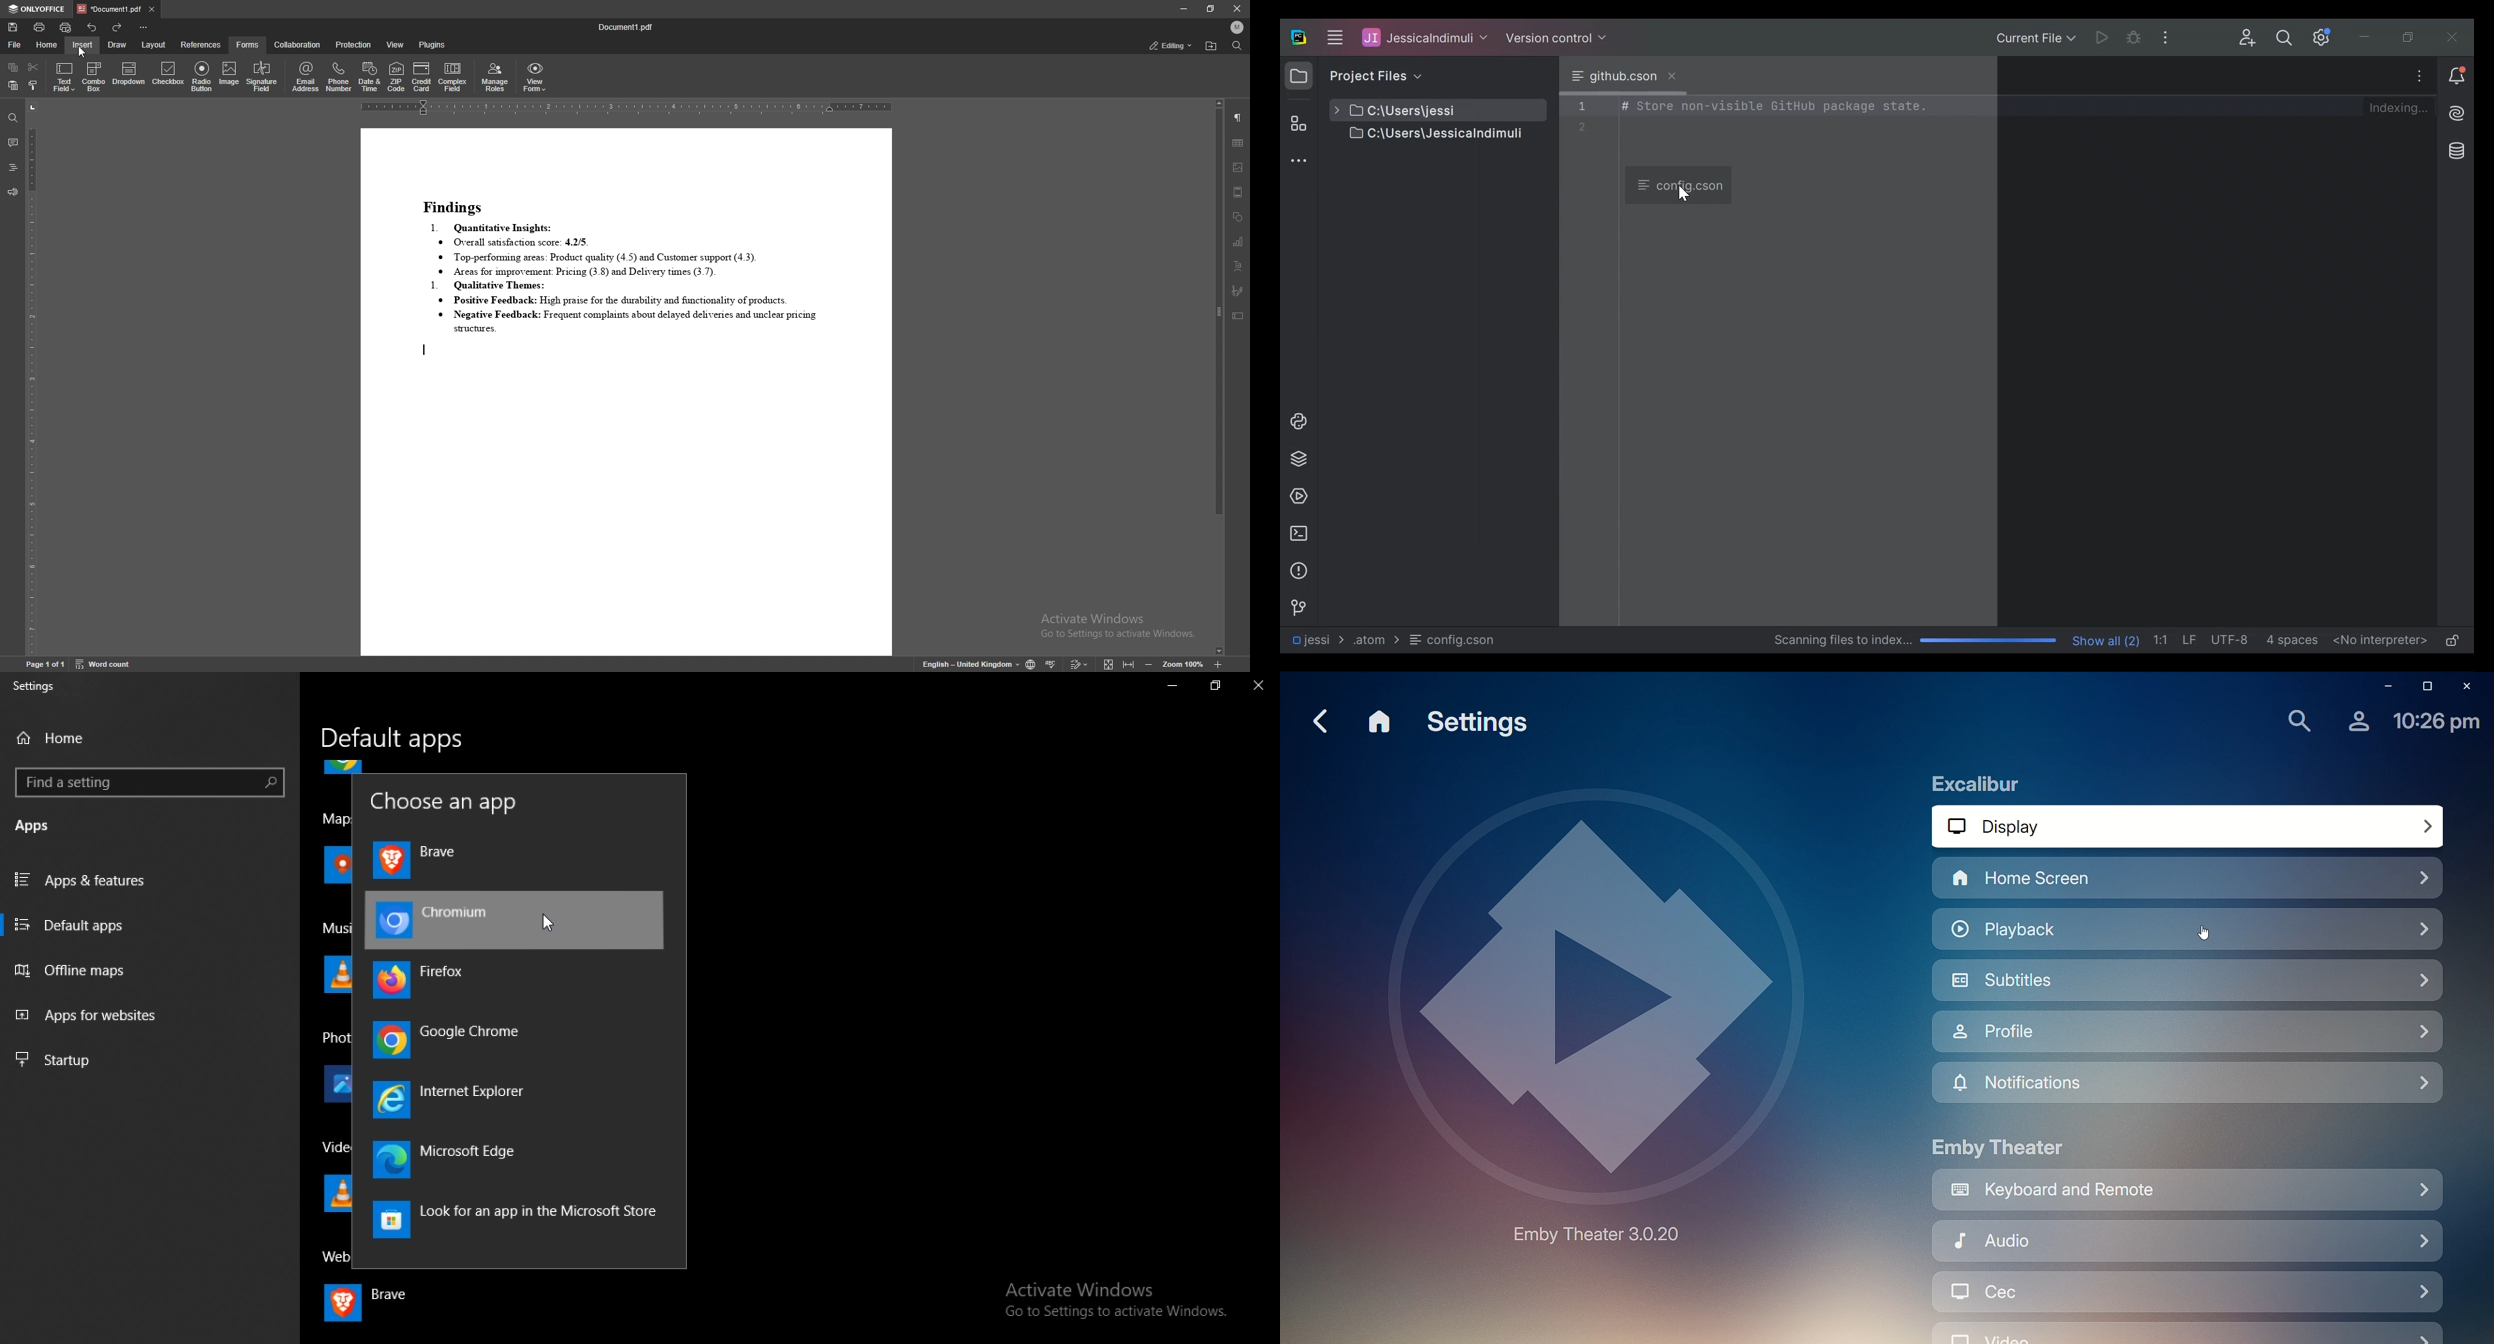  I want to click on manage roles, so click(495, 77).